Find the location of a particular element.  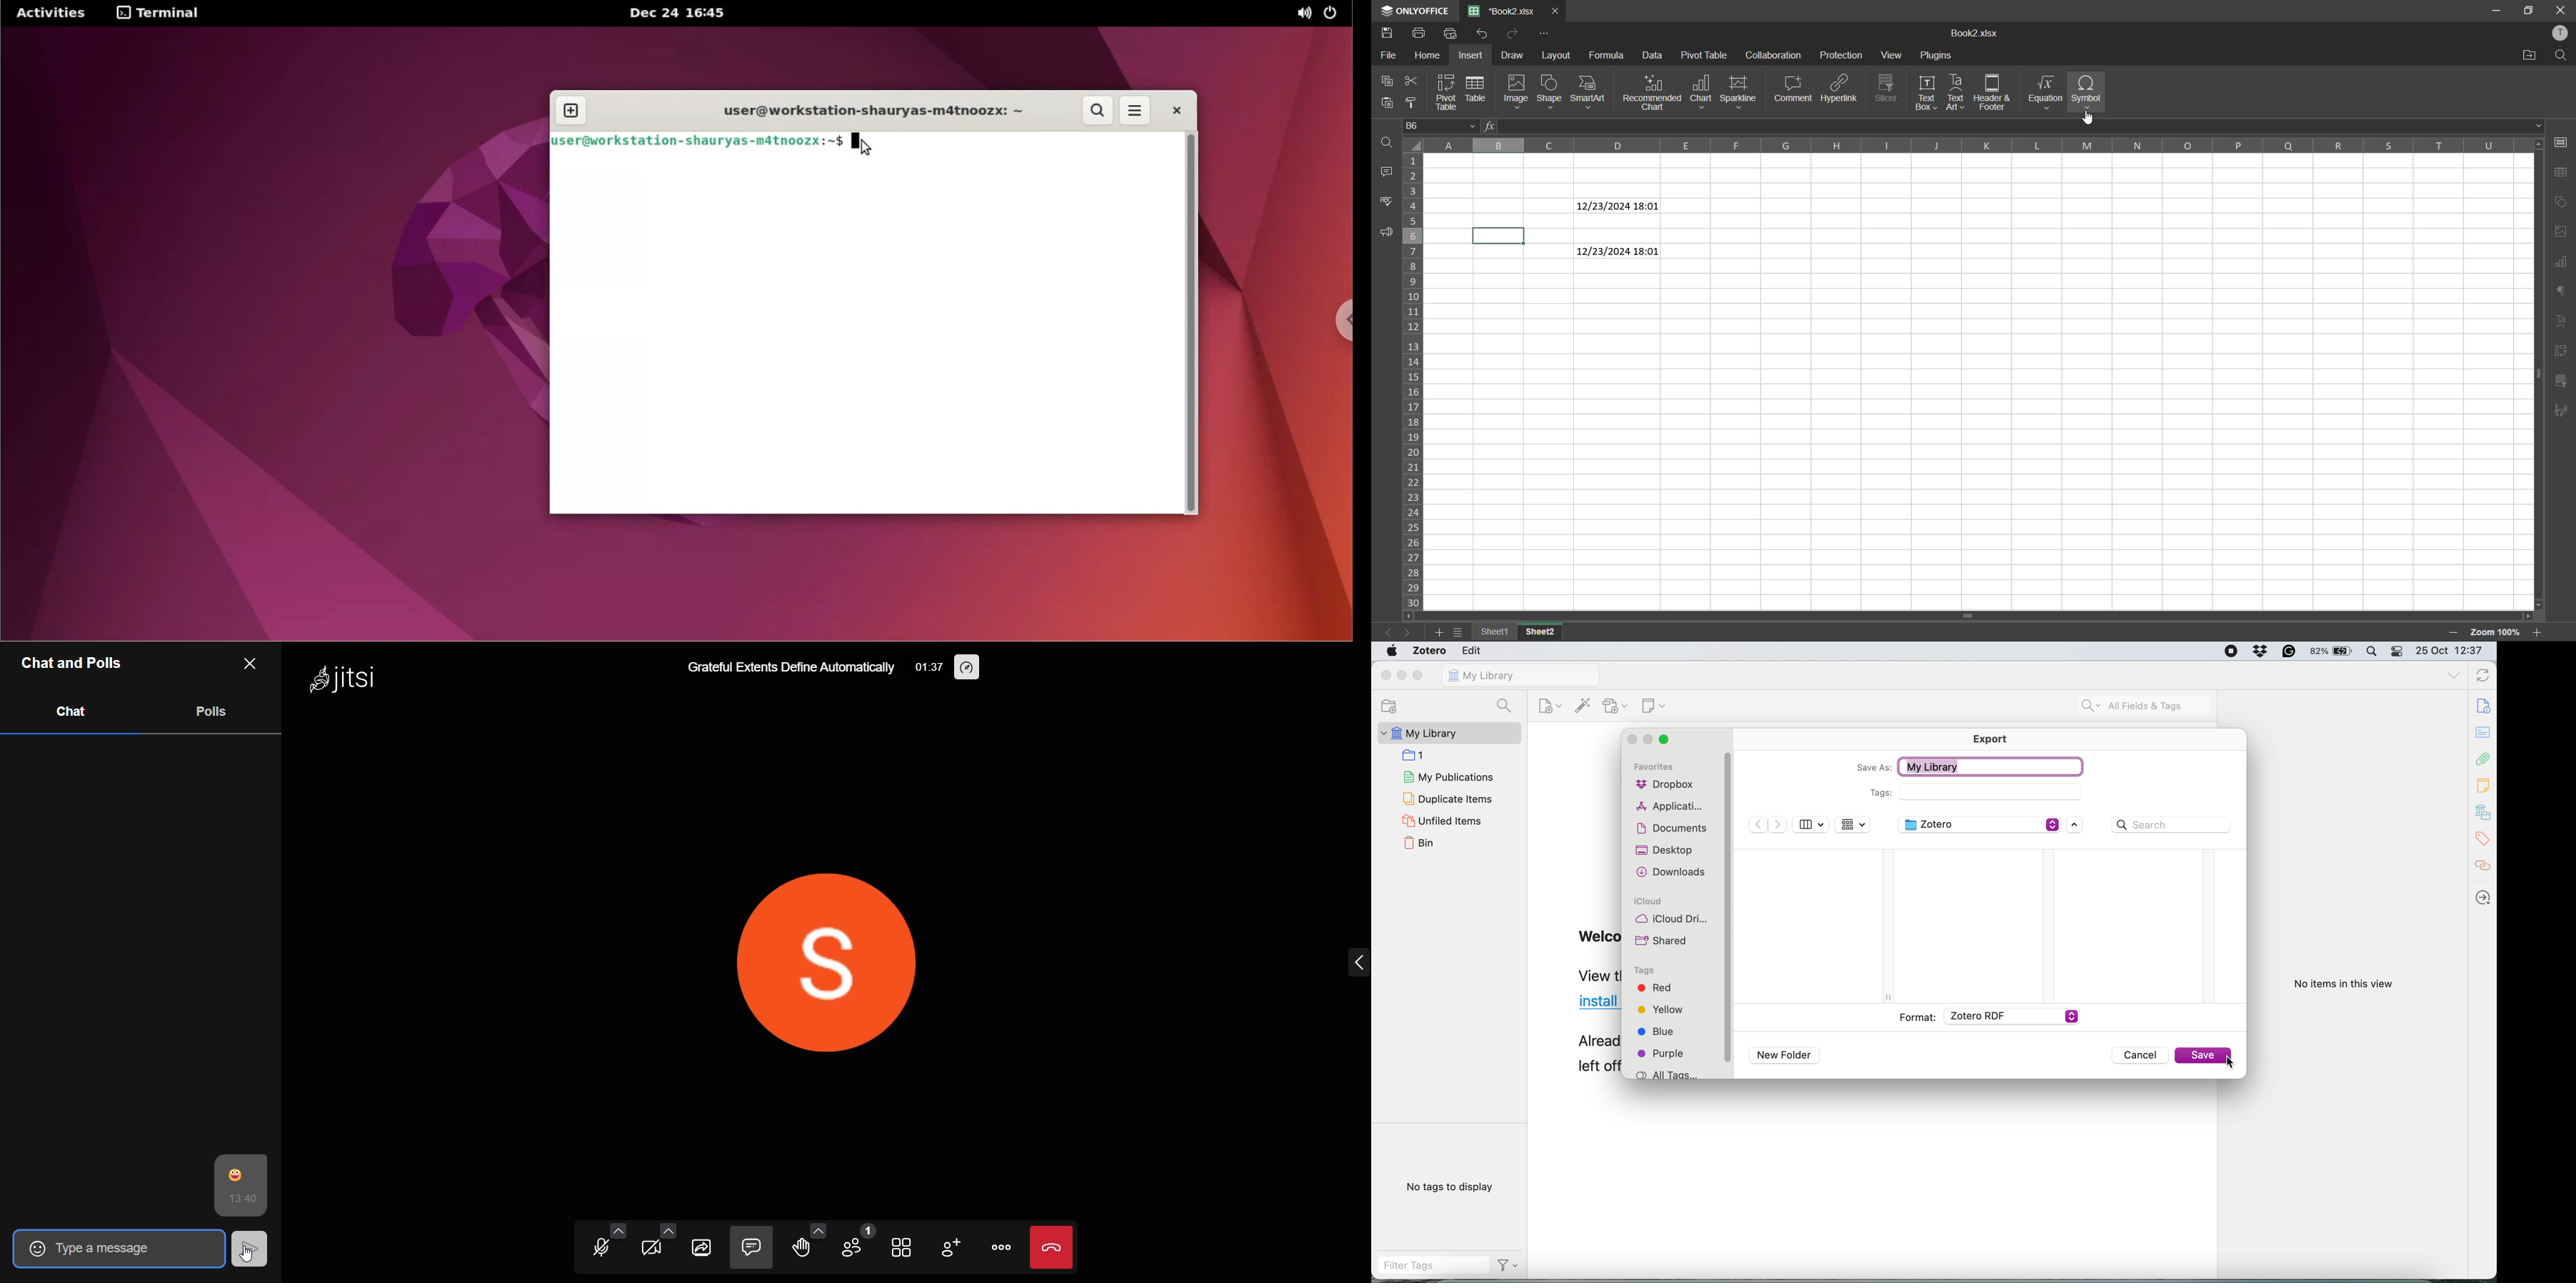

attachements is located at coordinates (2485, 761).